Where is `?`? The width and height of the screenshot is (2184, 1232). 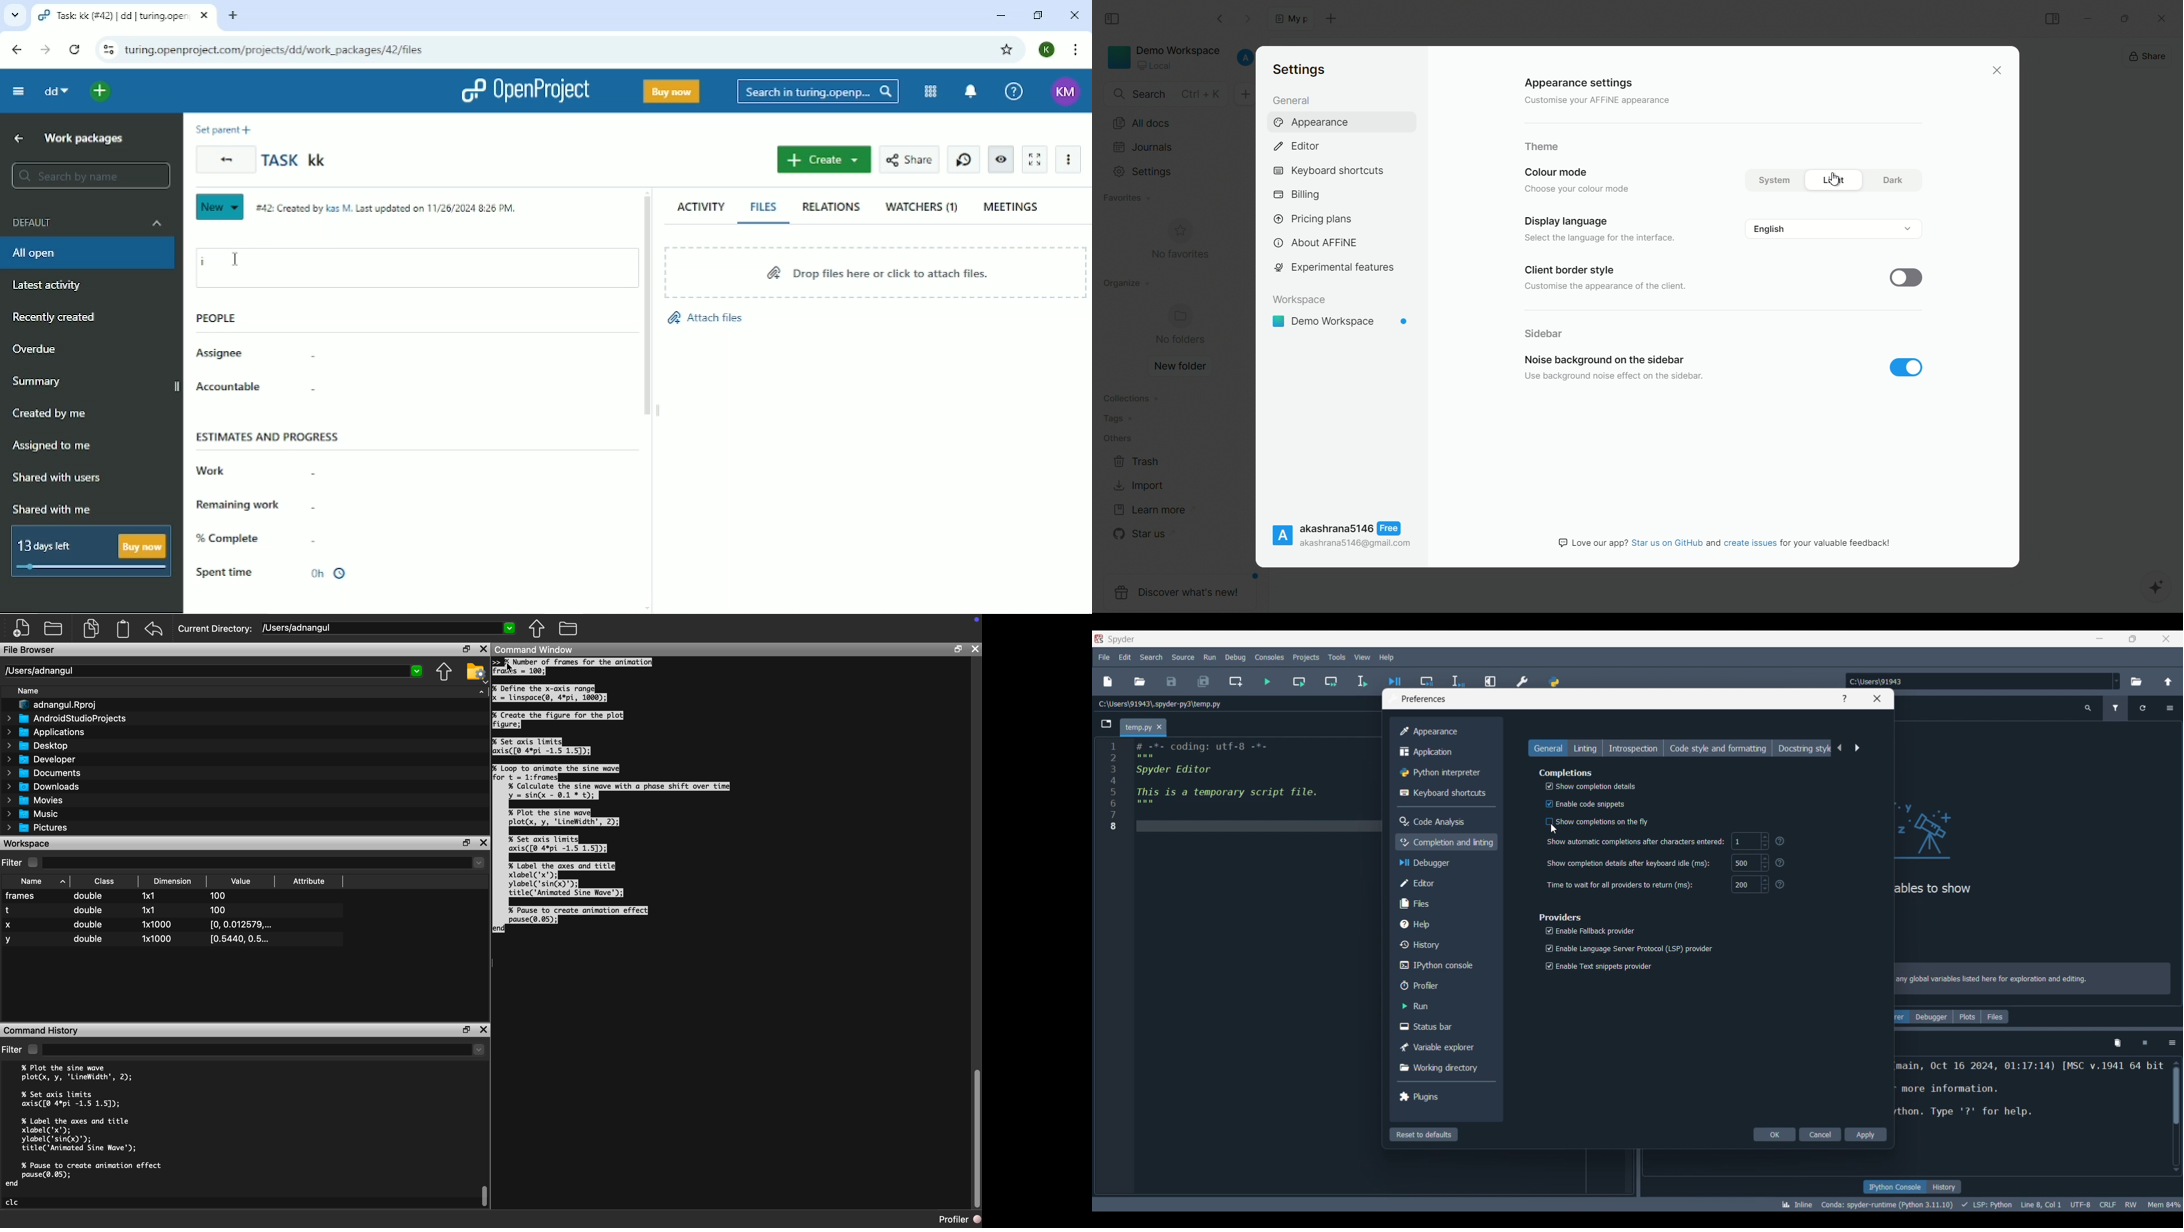 ? is located at coordinates (1783, 886).